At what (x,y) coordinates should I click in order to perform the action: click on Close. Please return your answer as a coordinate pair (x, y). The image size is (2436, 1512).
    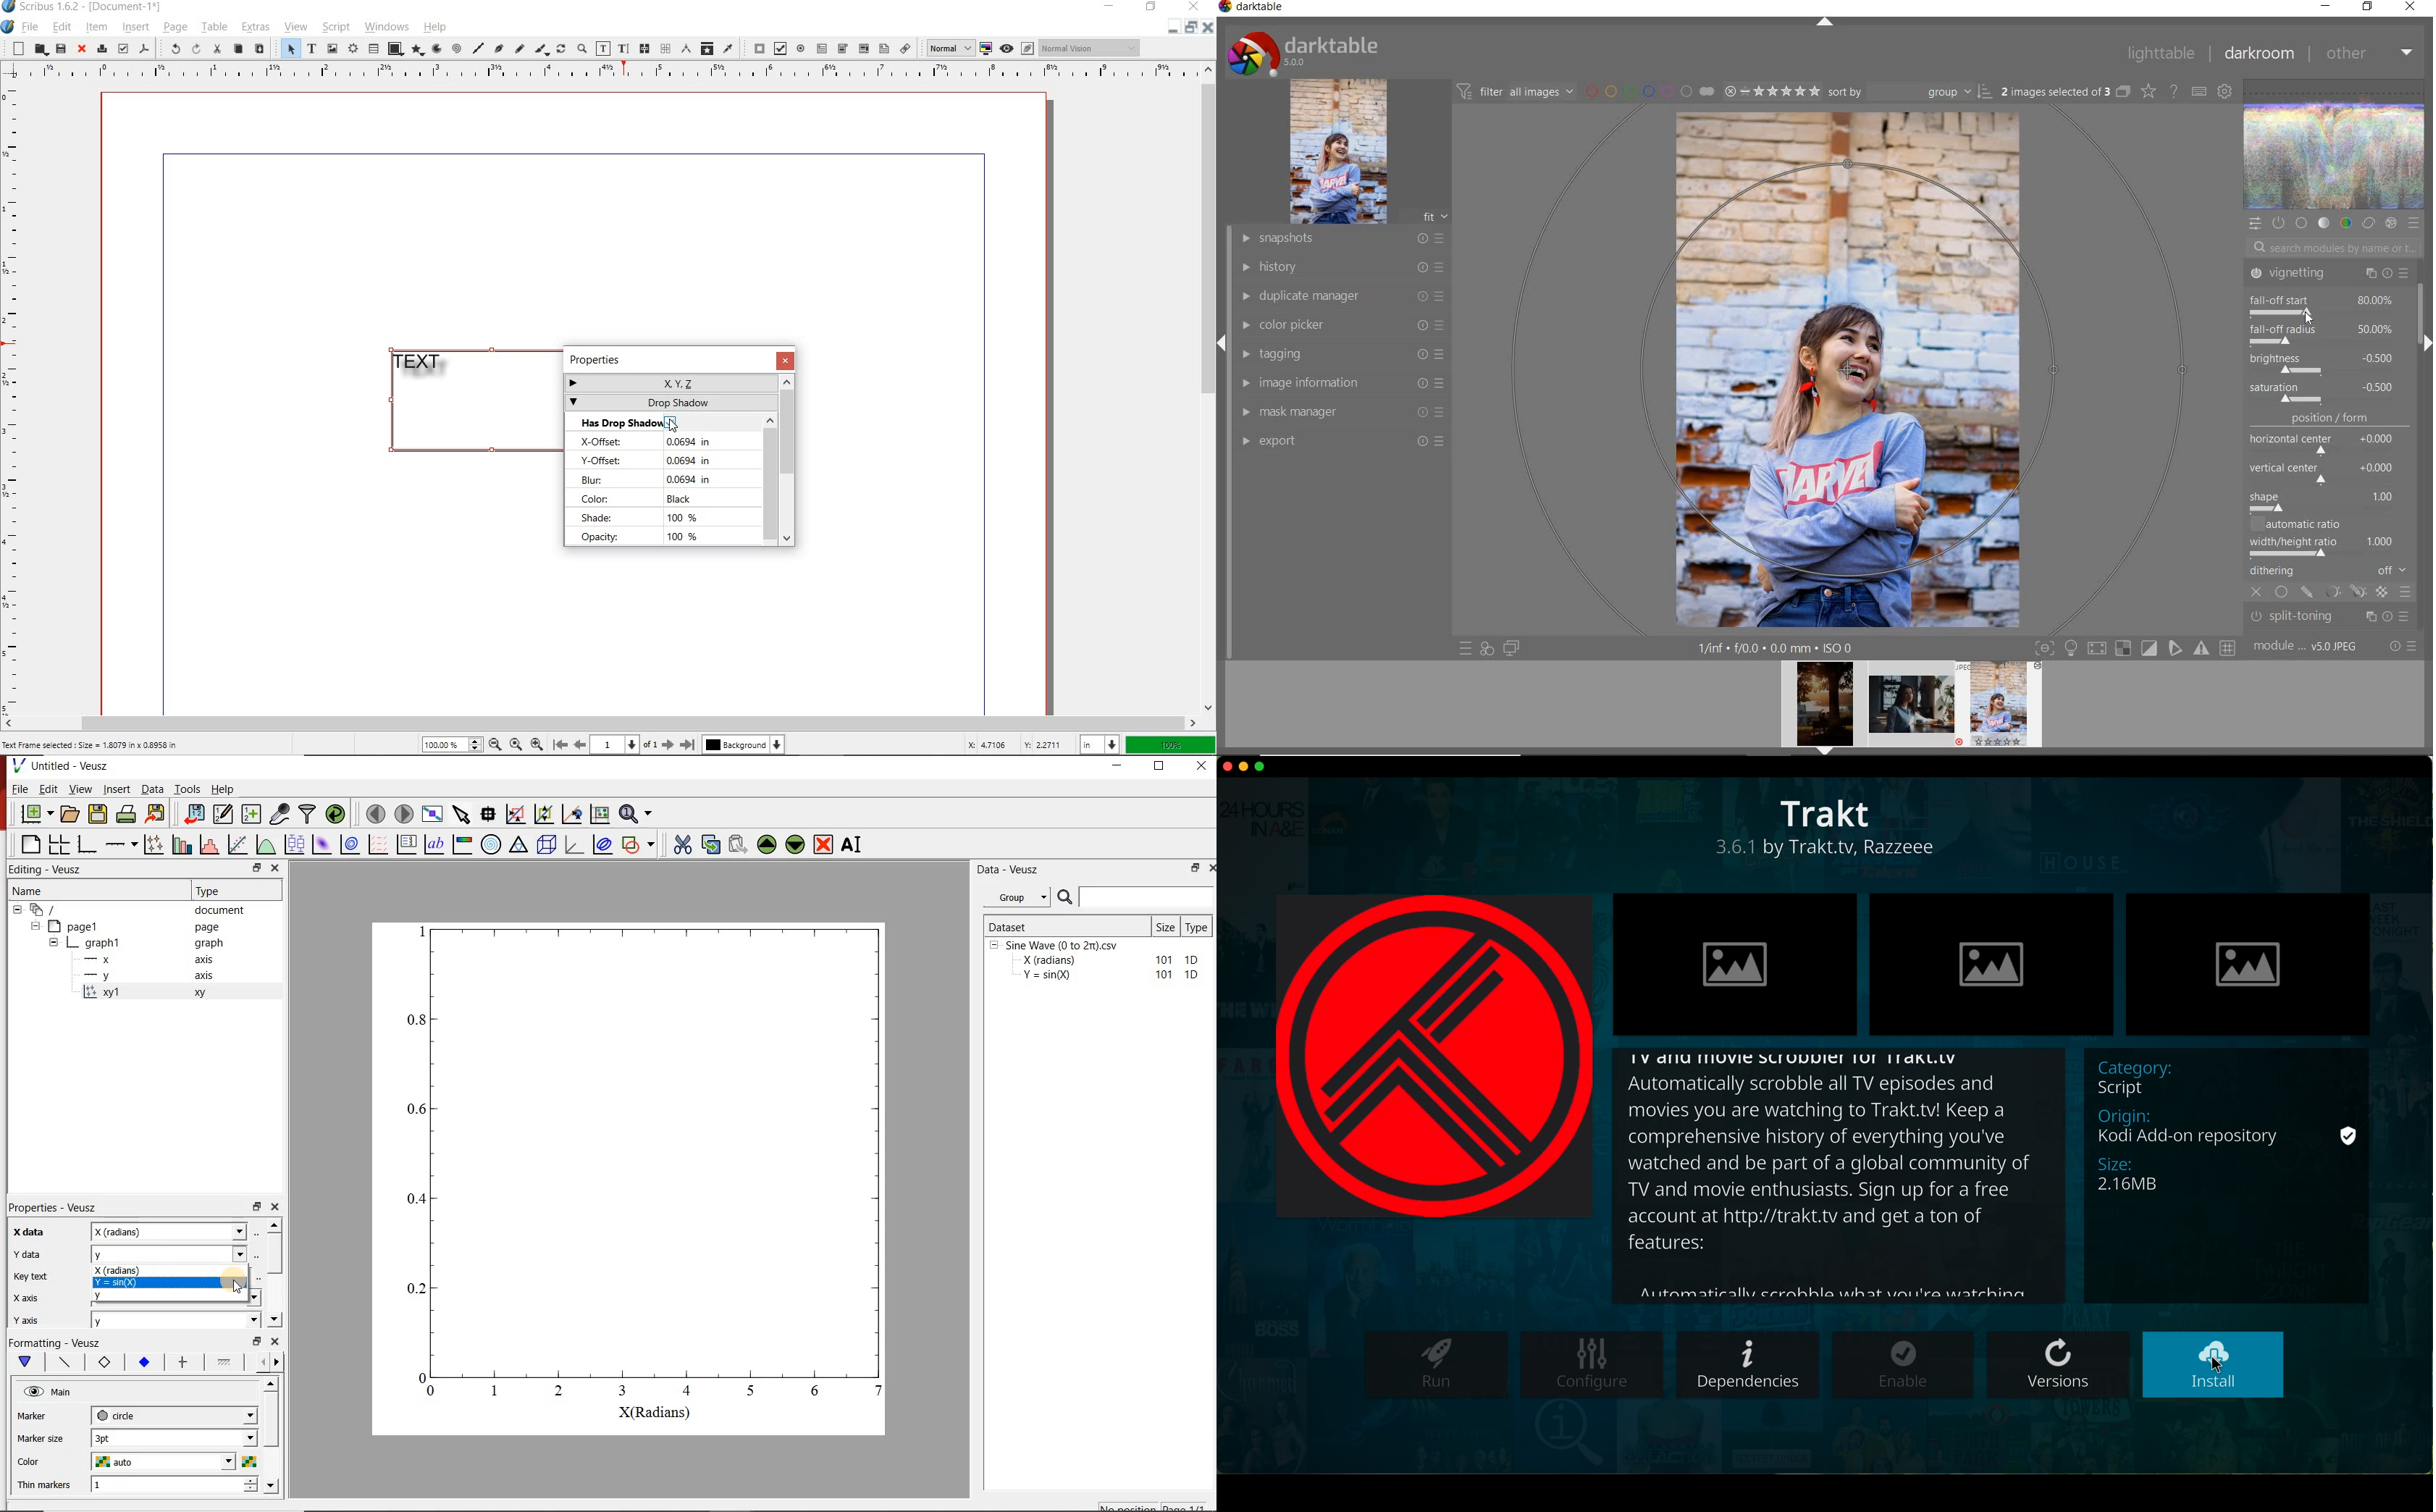
    Looking at the image, I should click on (1207, 28).